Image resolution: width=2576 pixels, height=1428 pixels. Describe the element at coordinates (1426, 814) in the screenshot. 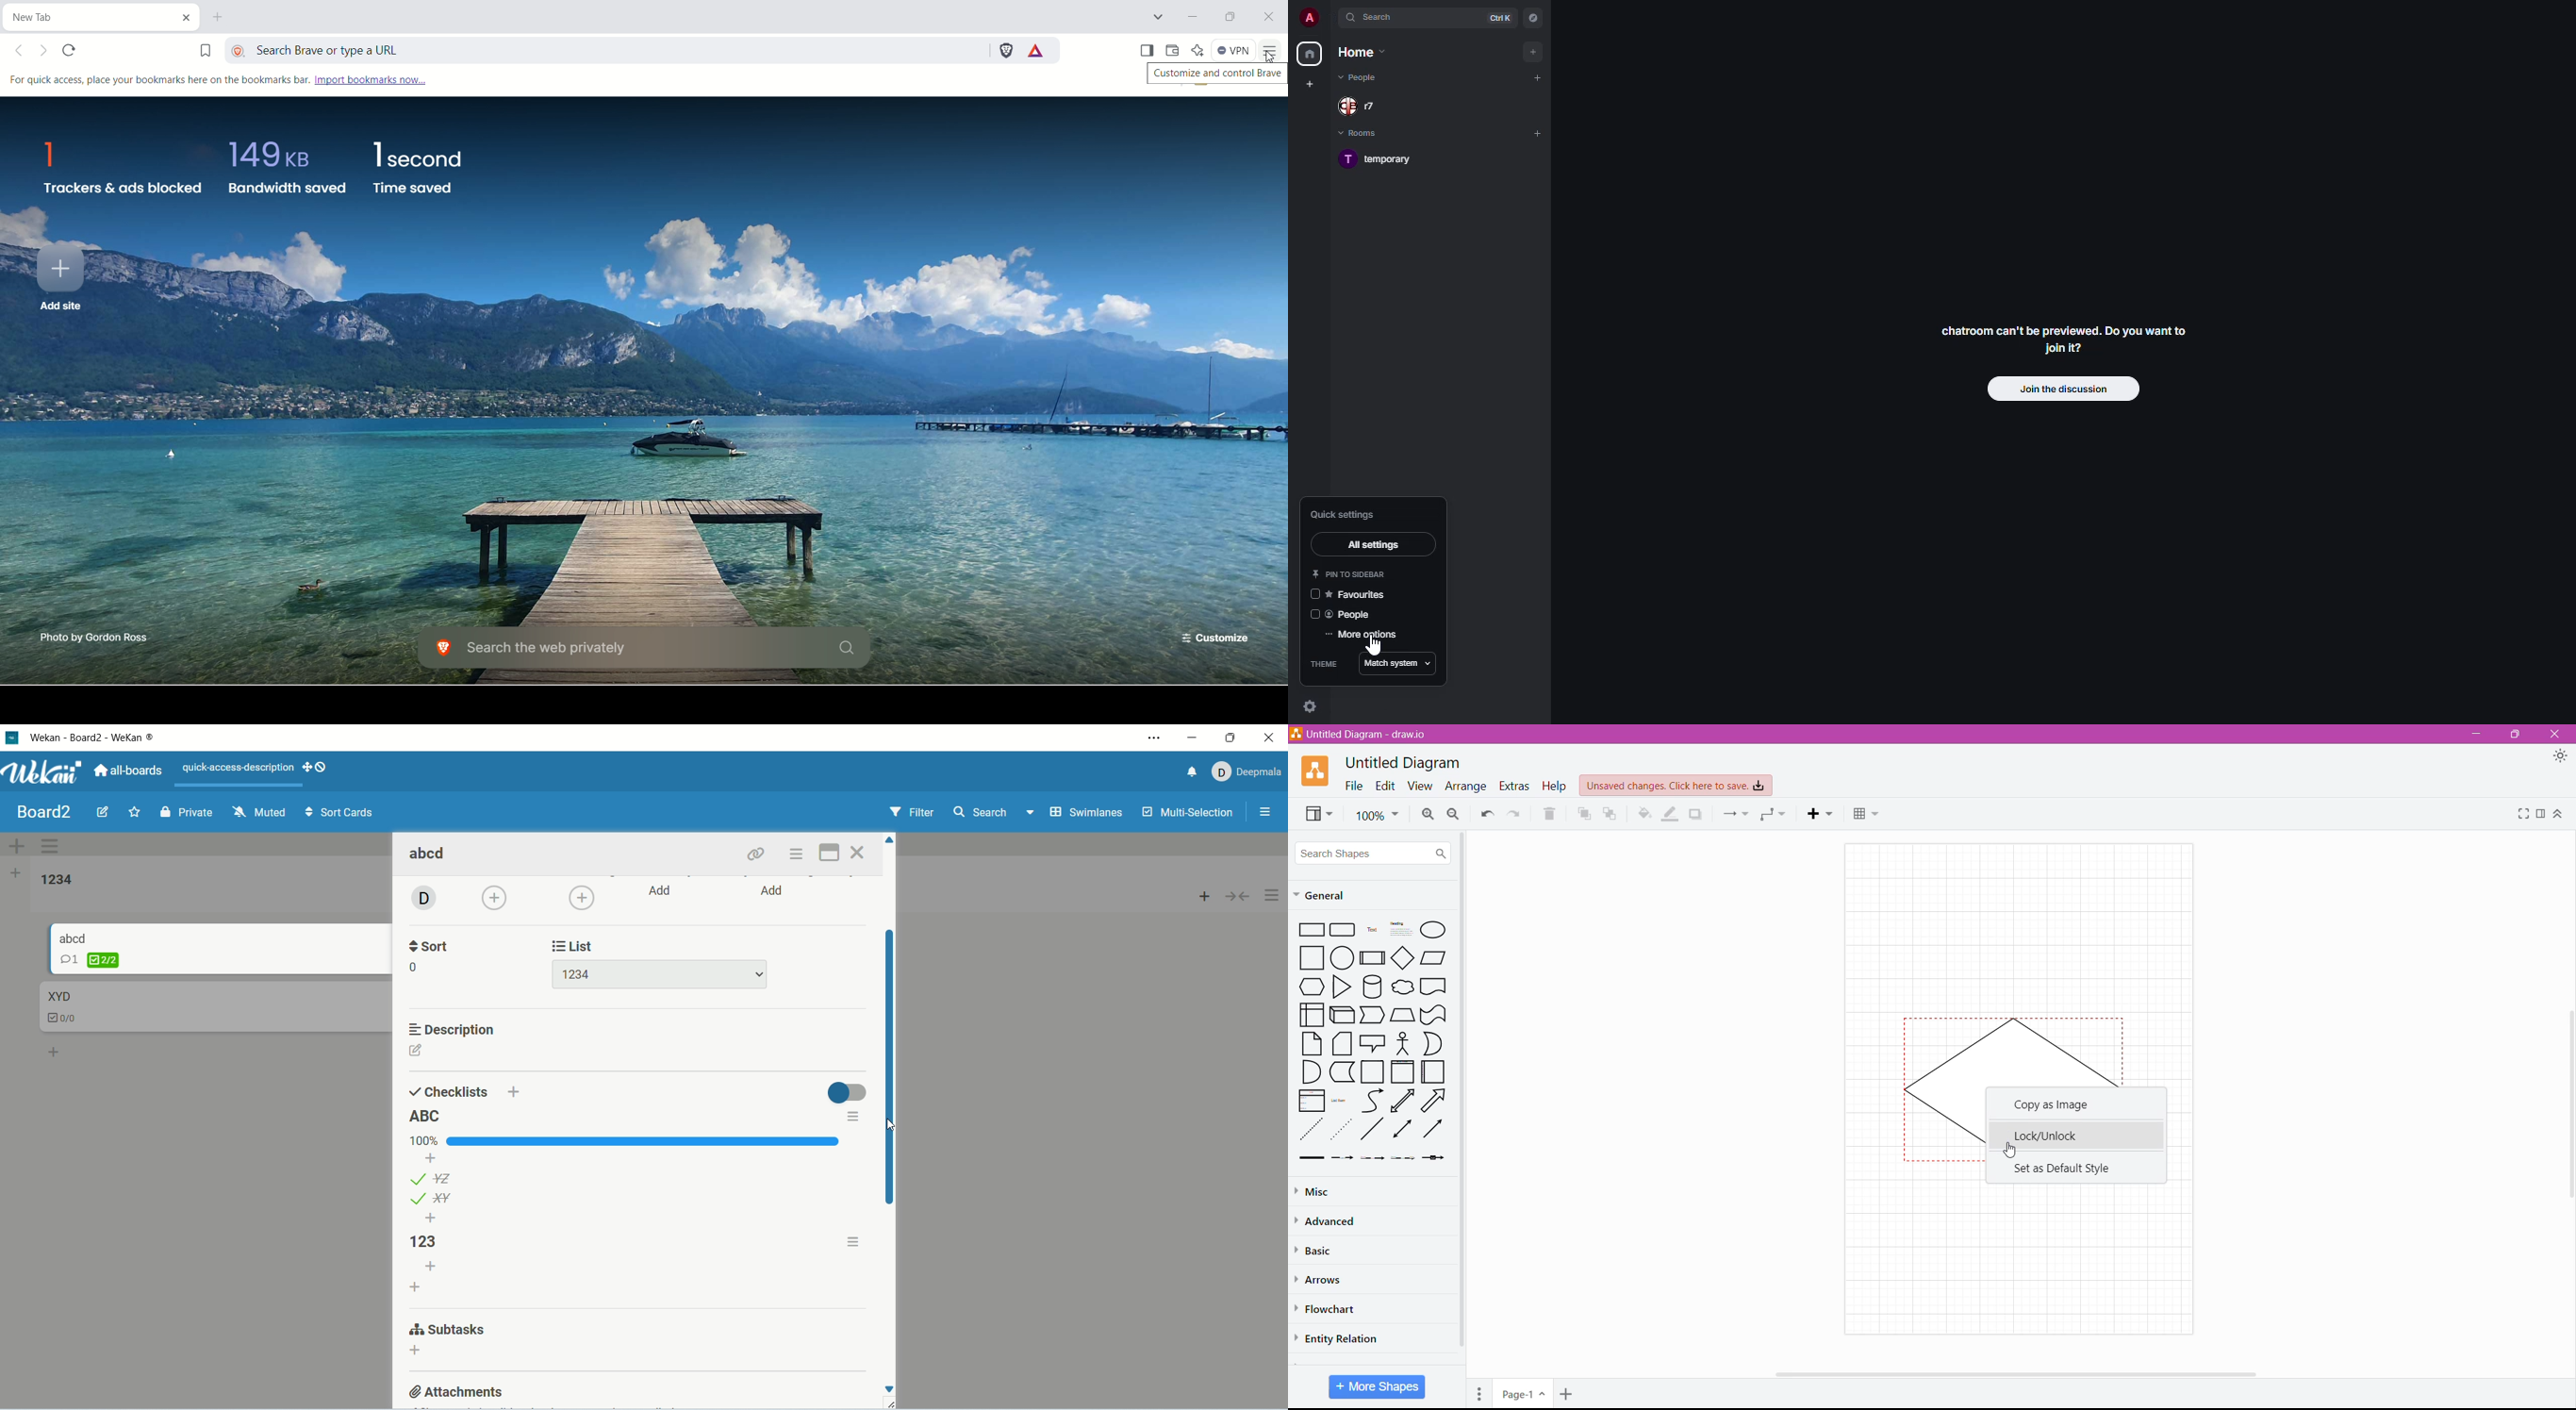

I see `Zoom In` at that location.